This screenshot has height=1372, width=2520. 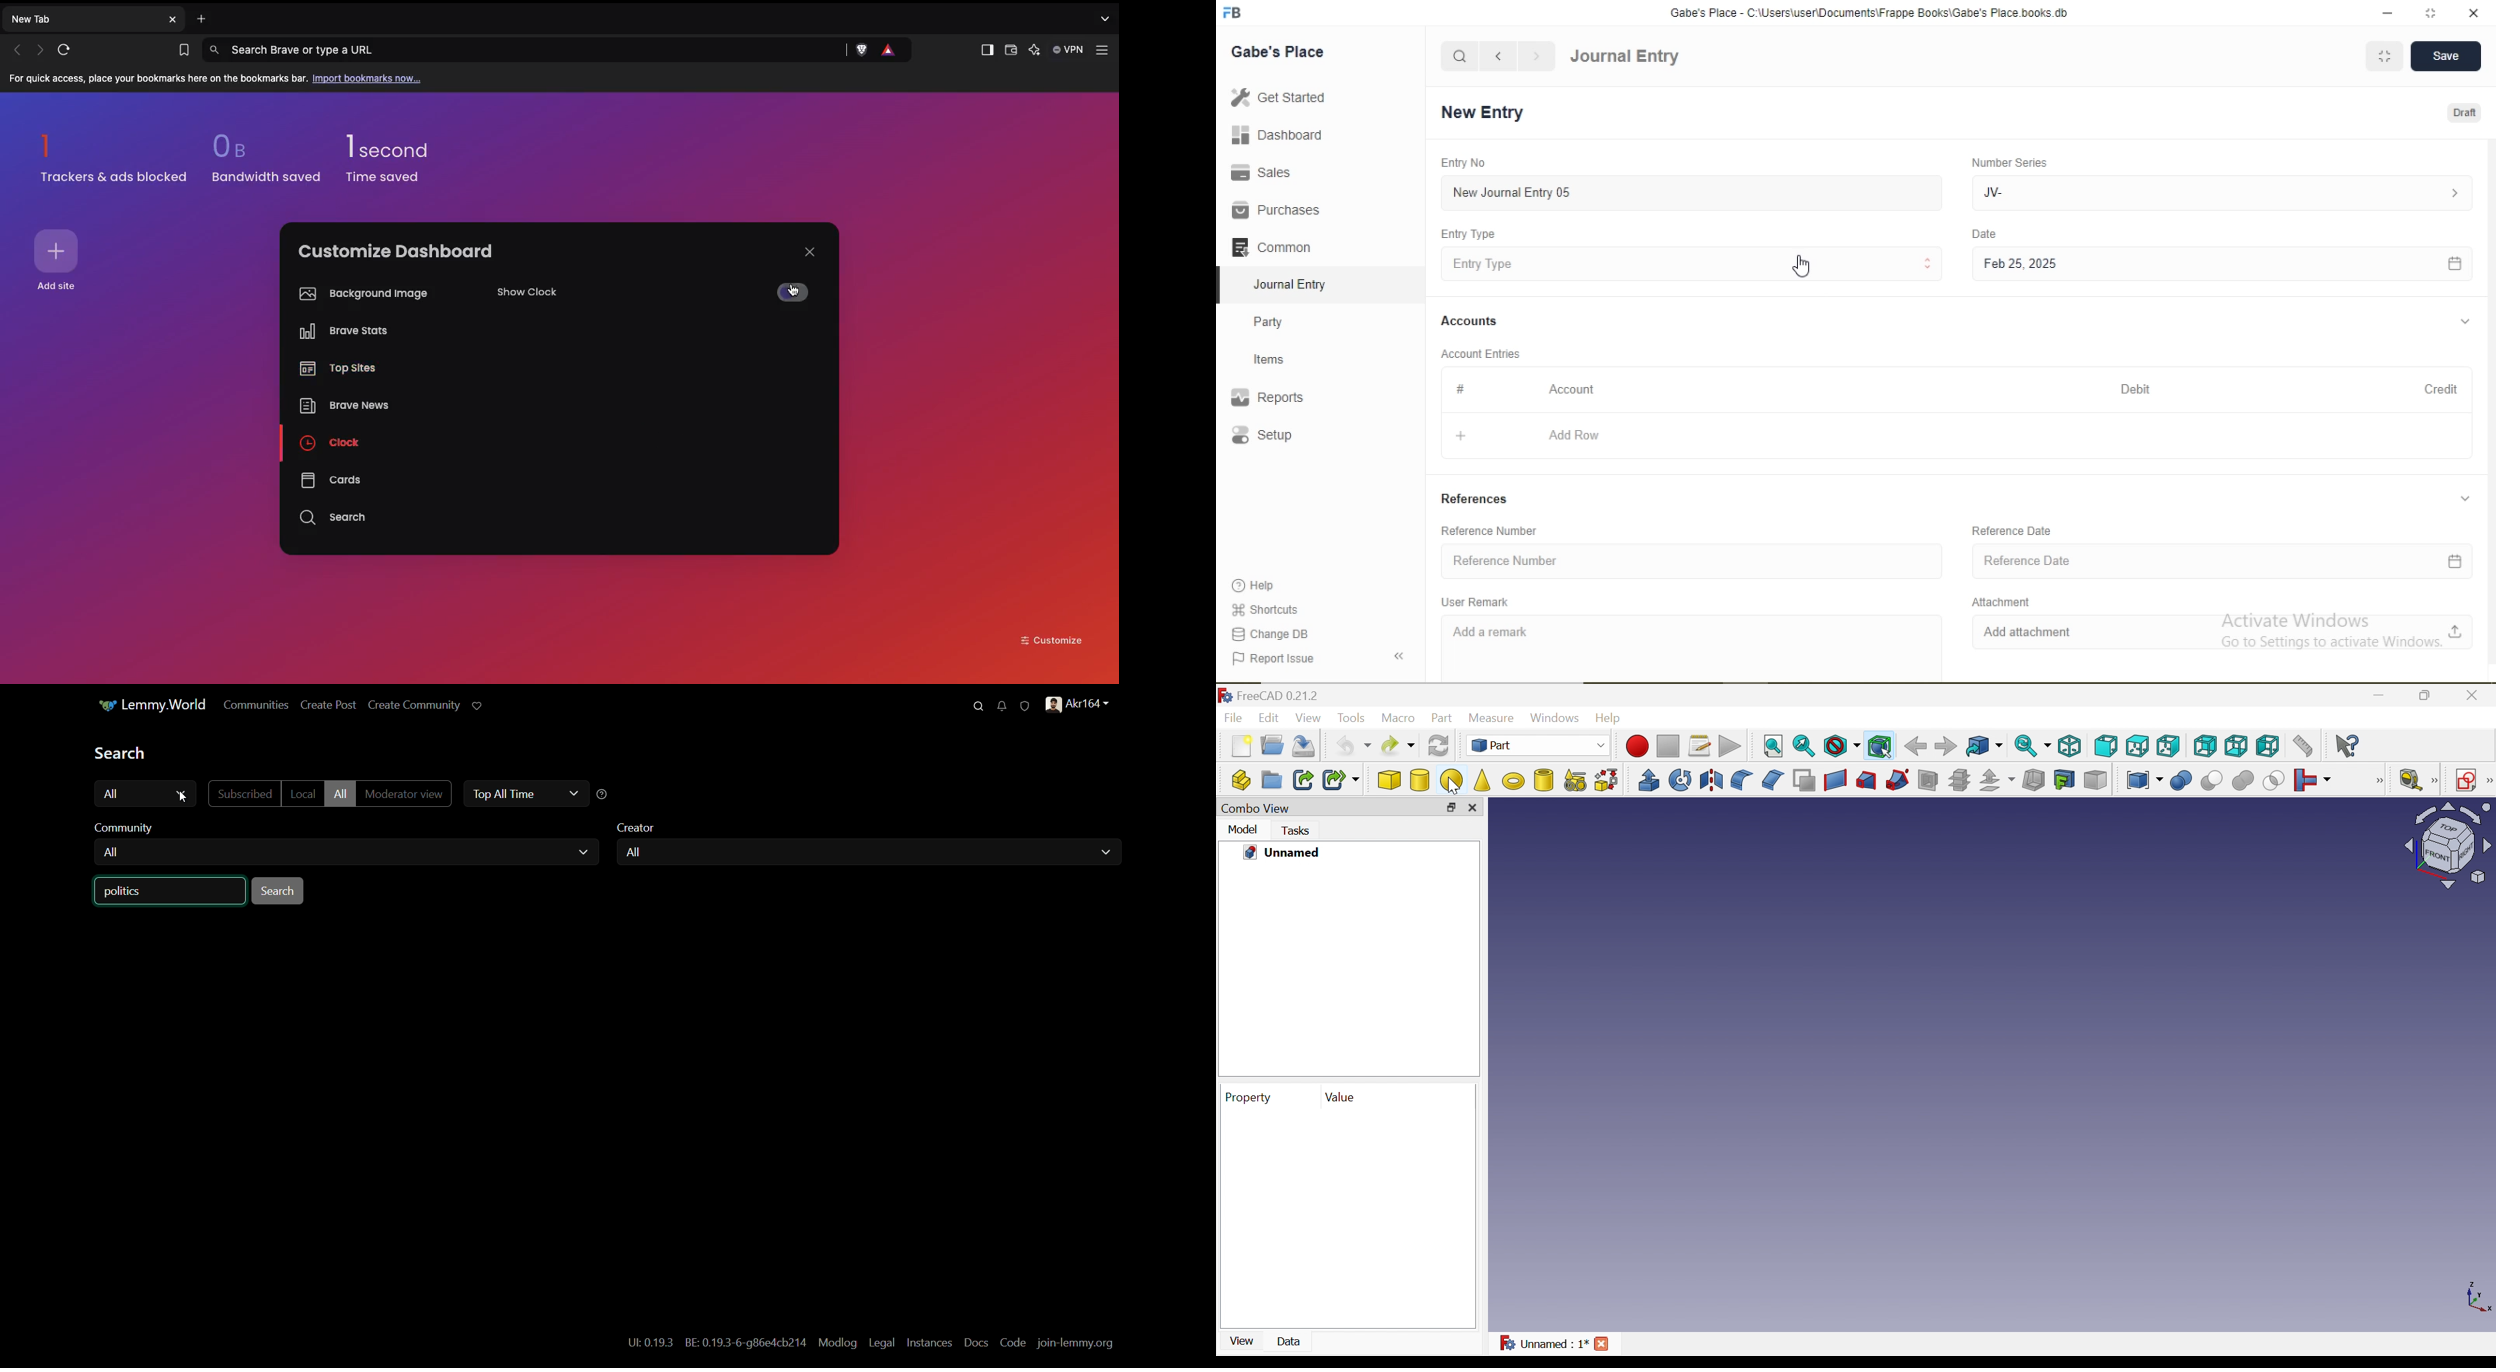 What do you see at coordinates (414, 704) in the screenshot?
I see `Create Community` at bounding box center [414, 704].